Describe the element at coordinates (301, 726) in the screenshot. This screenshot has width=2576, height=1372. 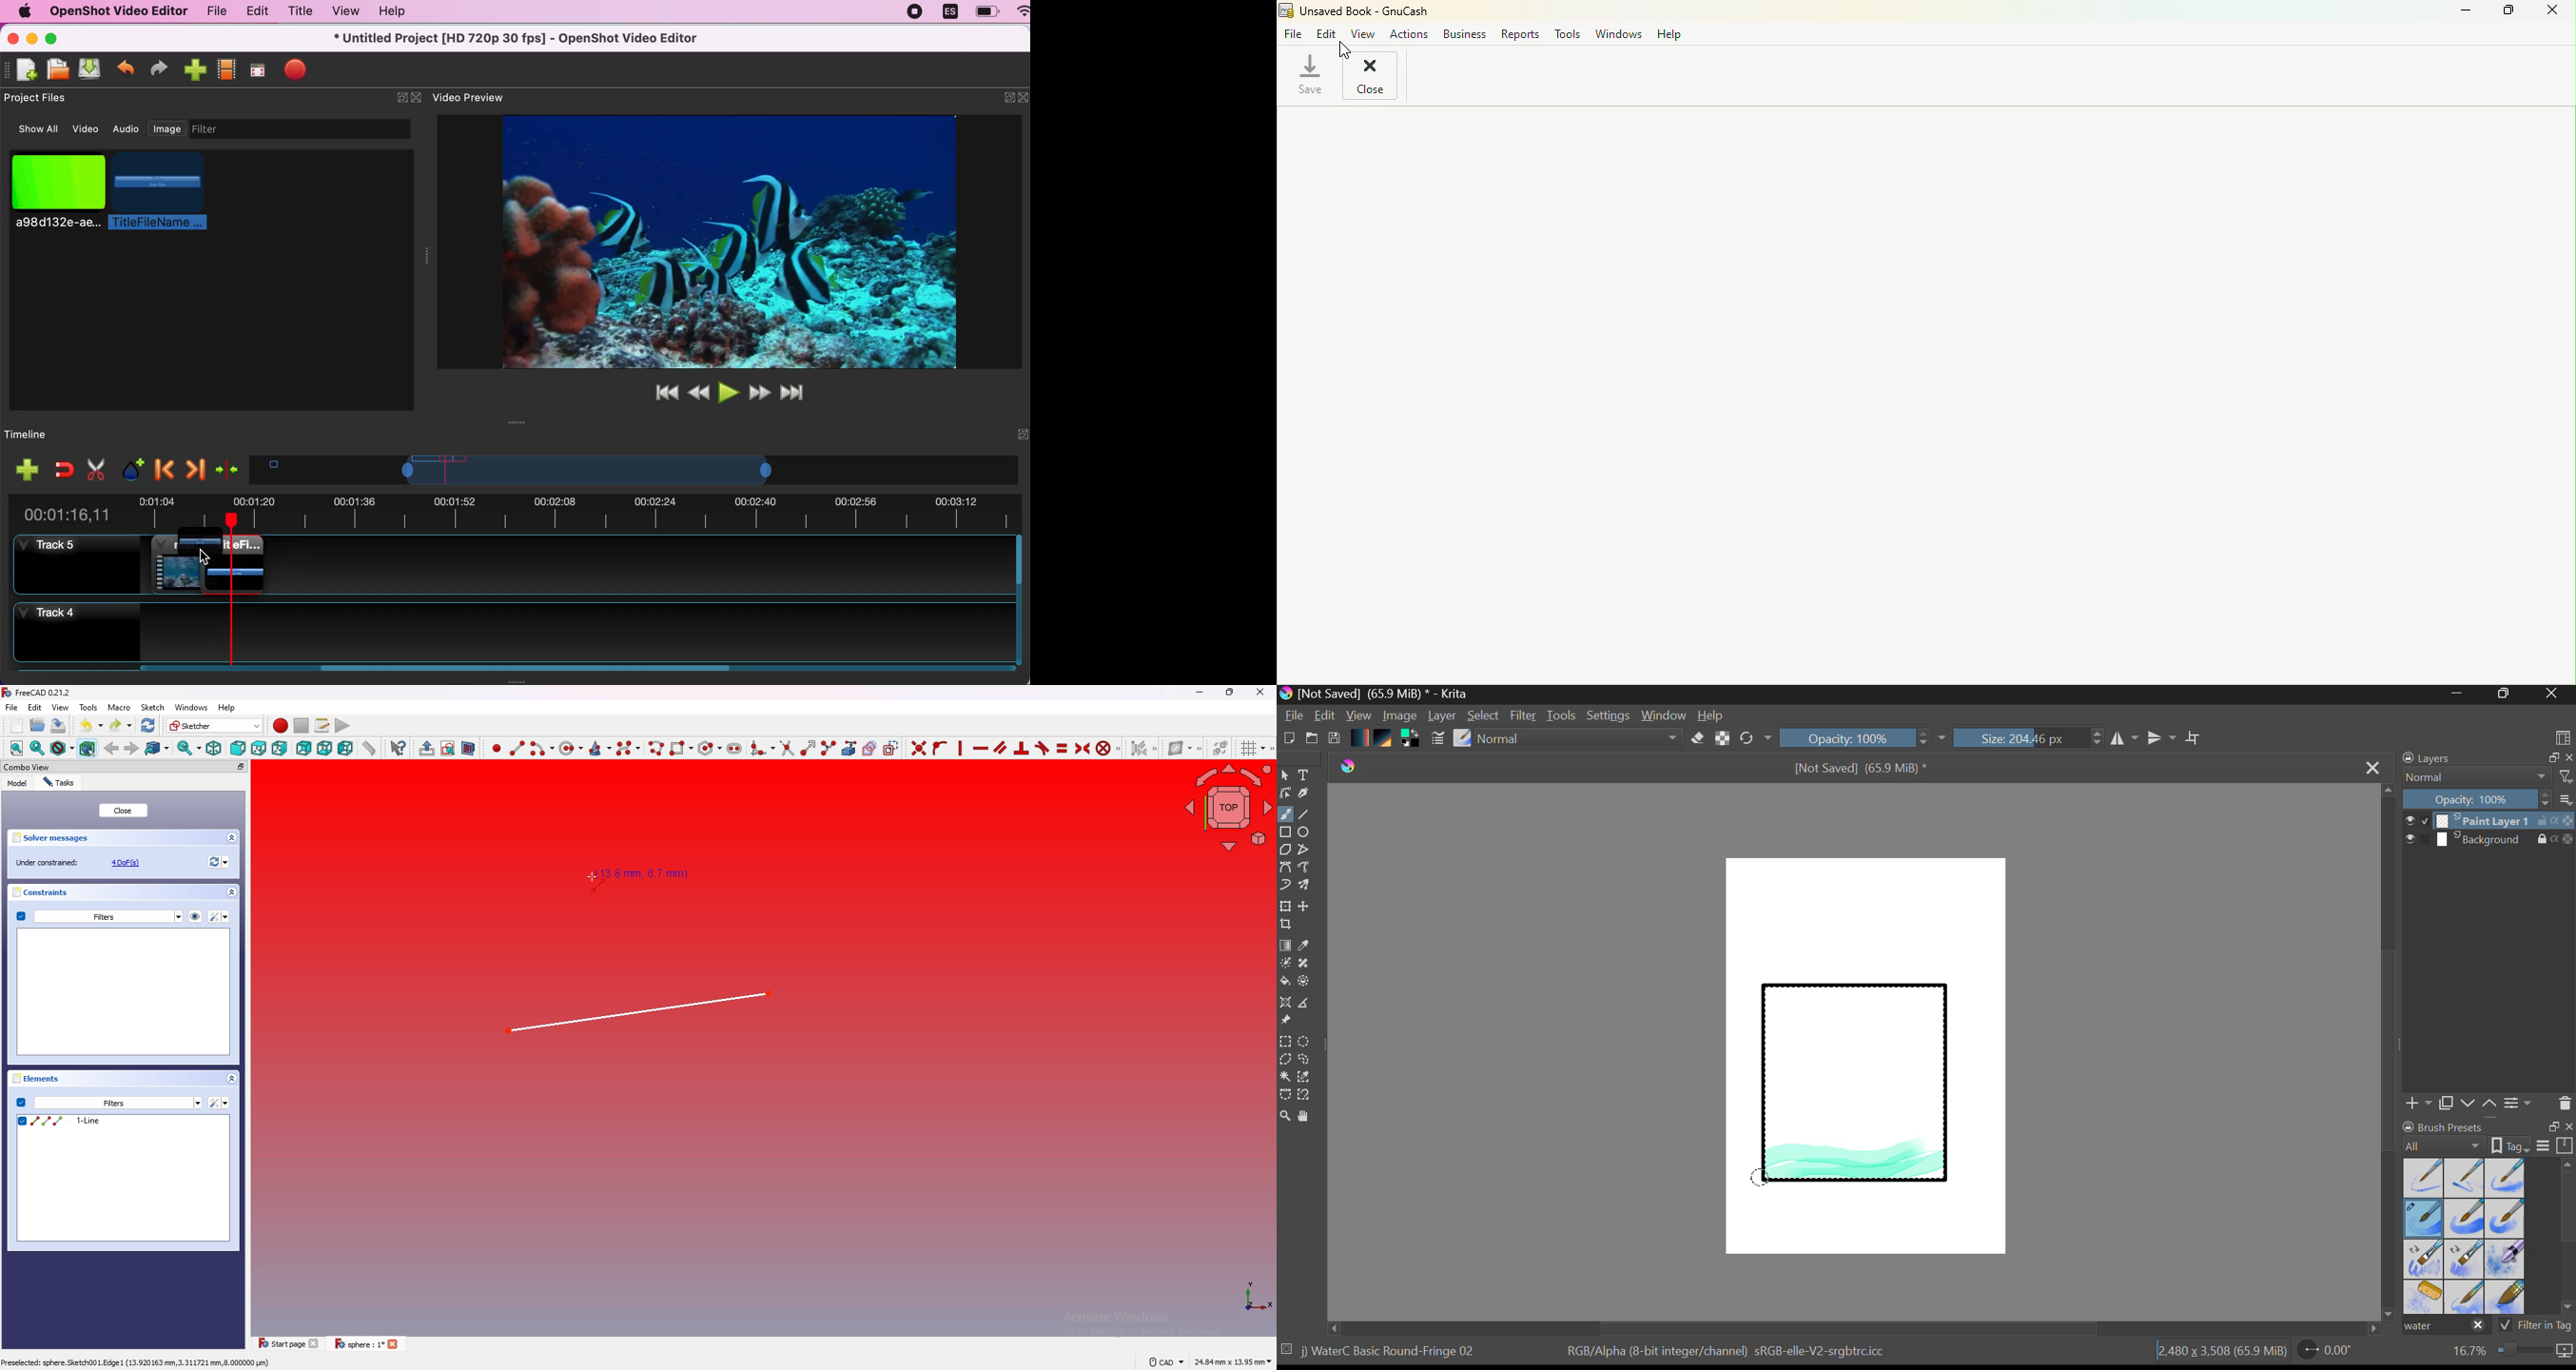
I see `Stop macro recording` at that location.